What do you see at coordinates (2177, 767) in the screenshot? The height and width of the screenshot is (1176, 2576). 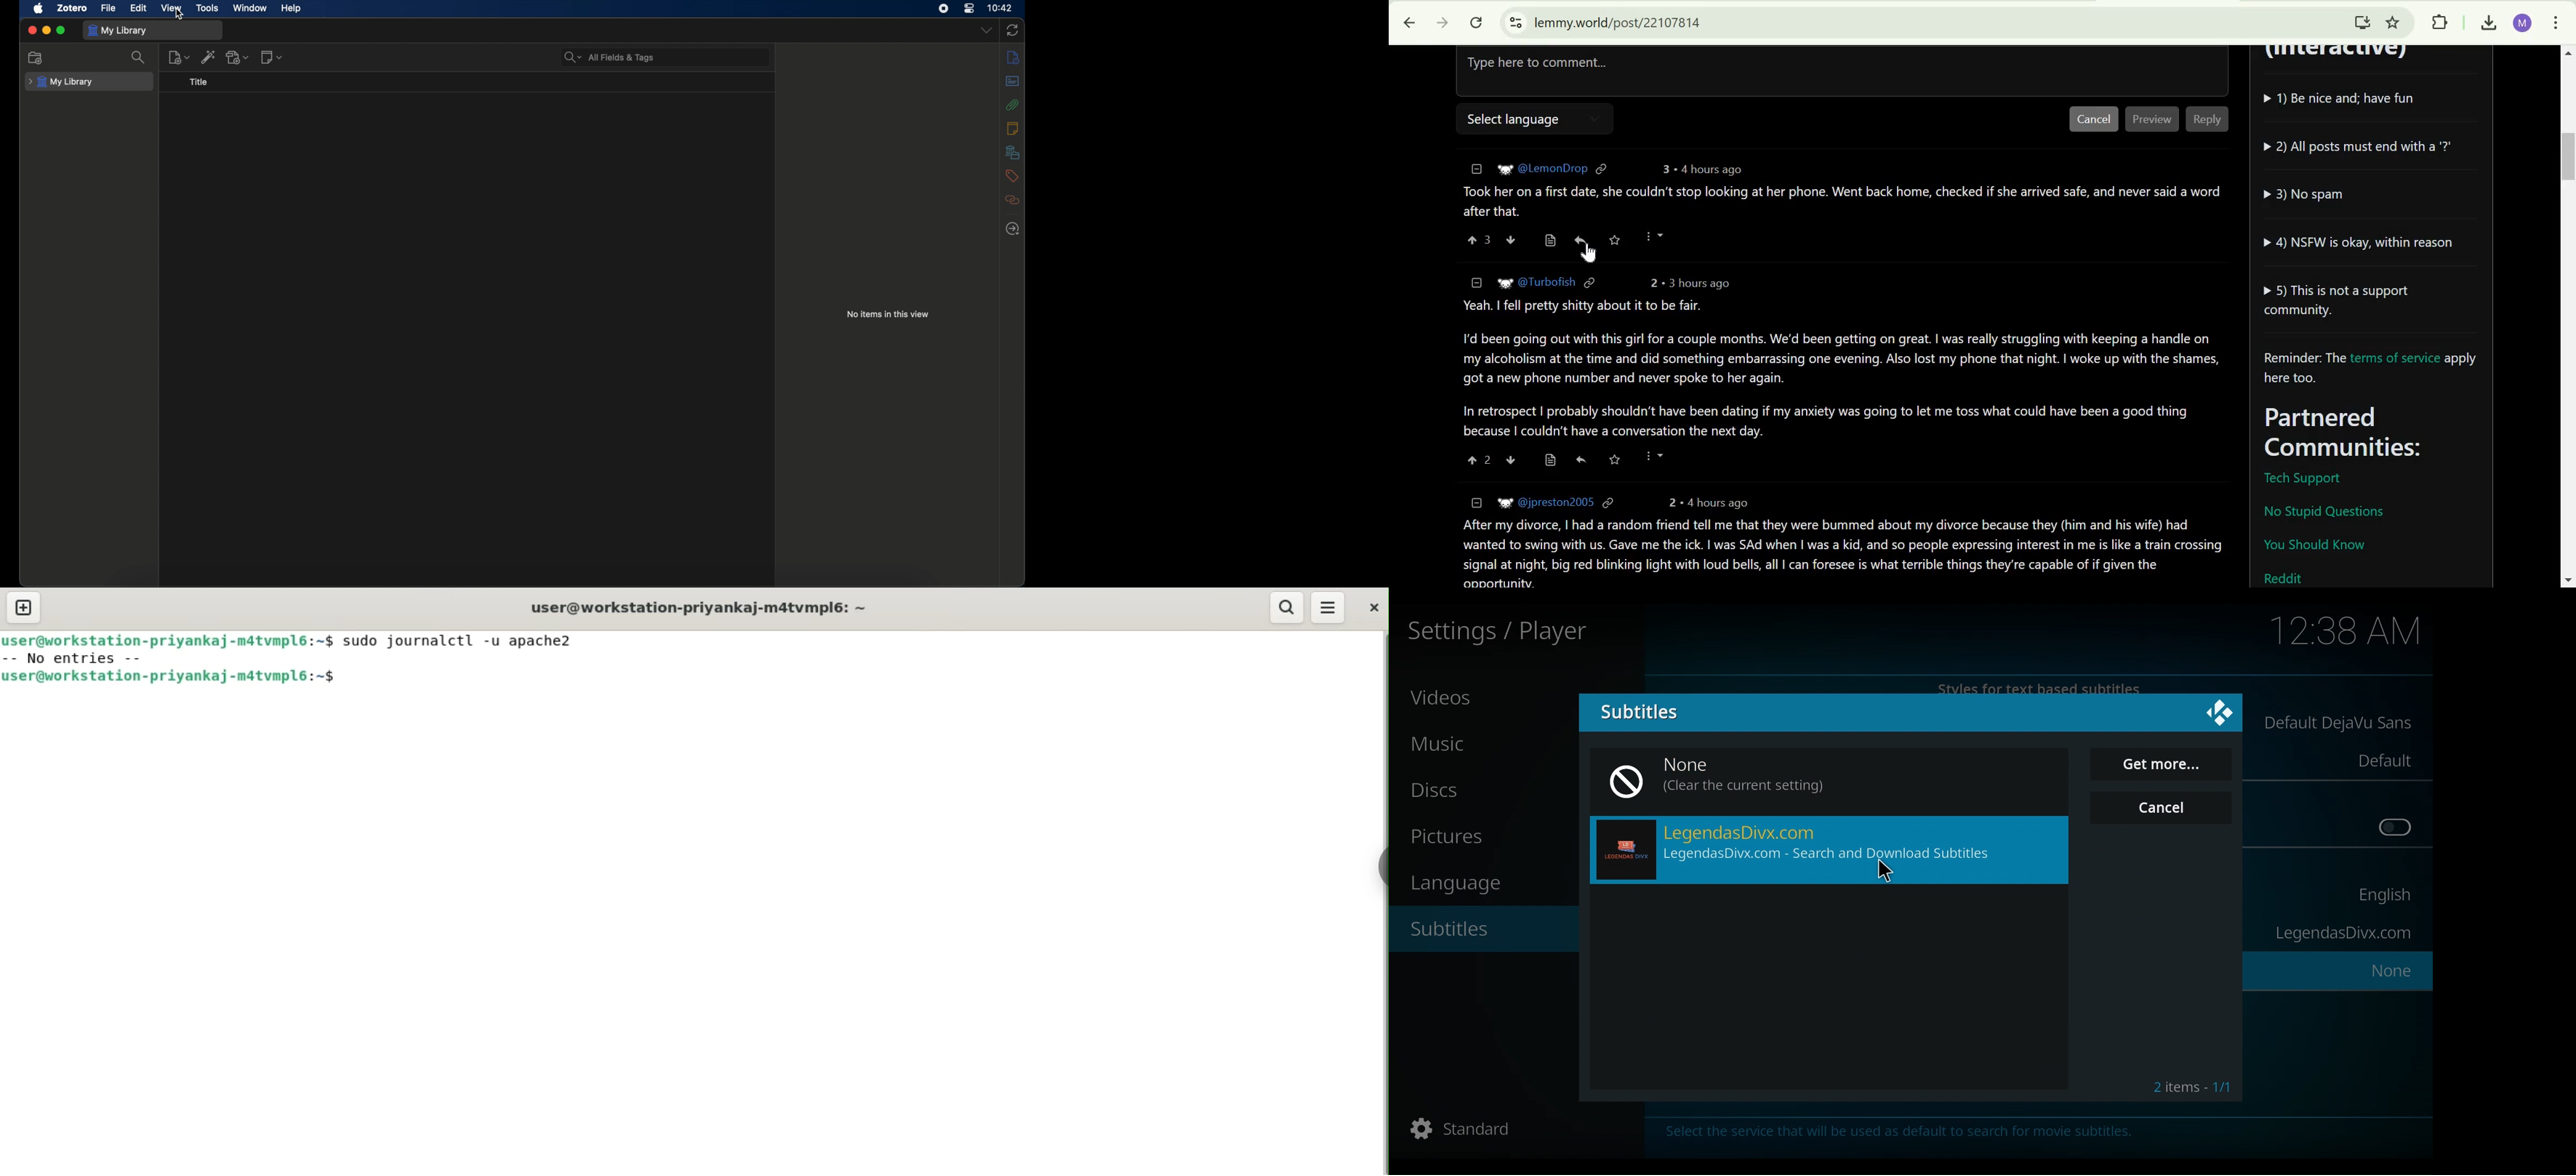 I see `Cursor` at bounding box center [2177, 767].